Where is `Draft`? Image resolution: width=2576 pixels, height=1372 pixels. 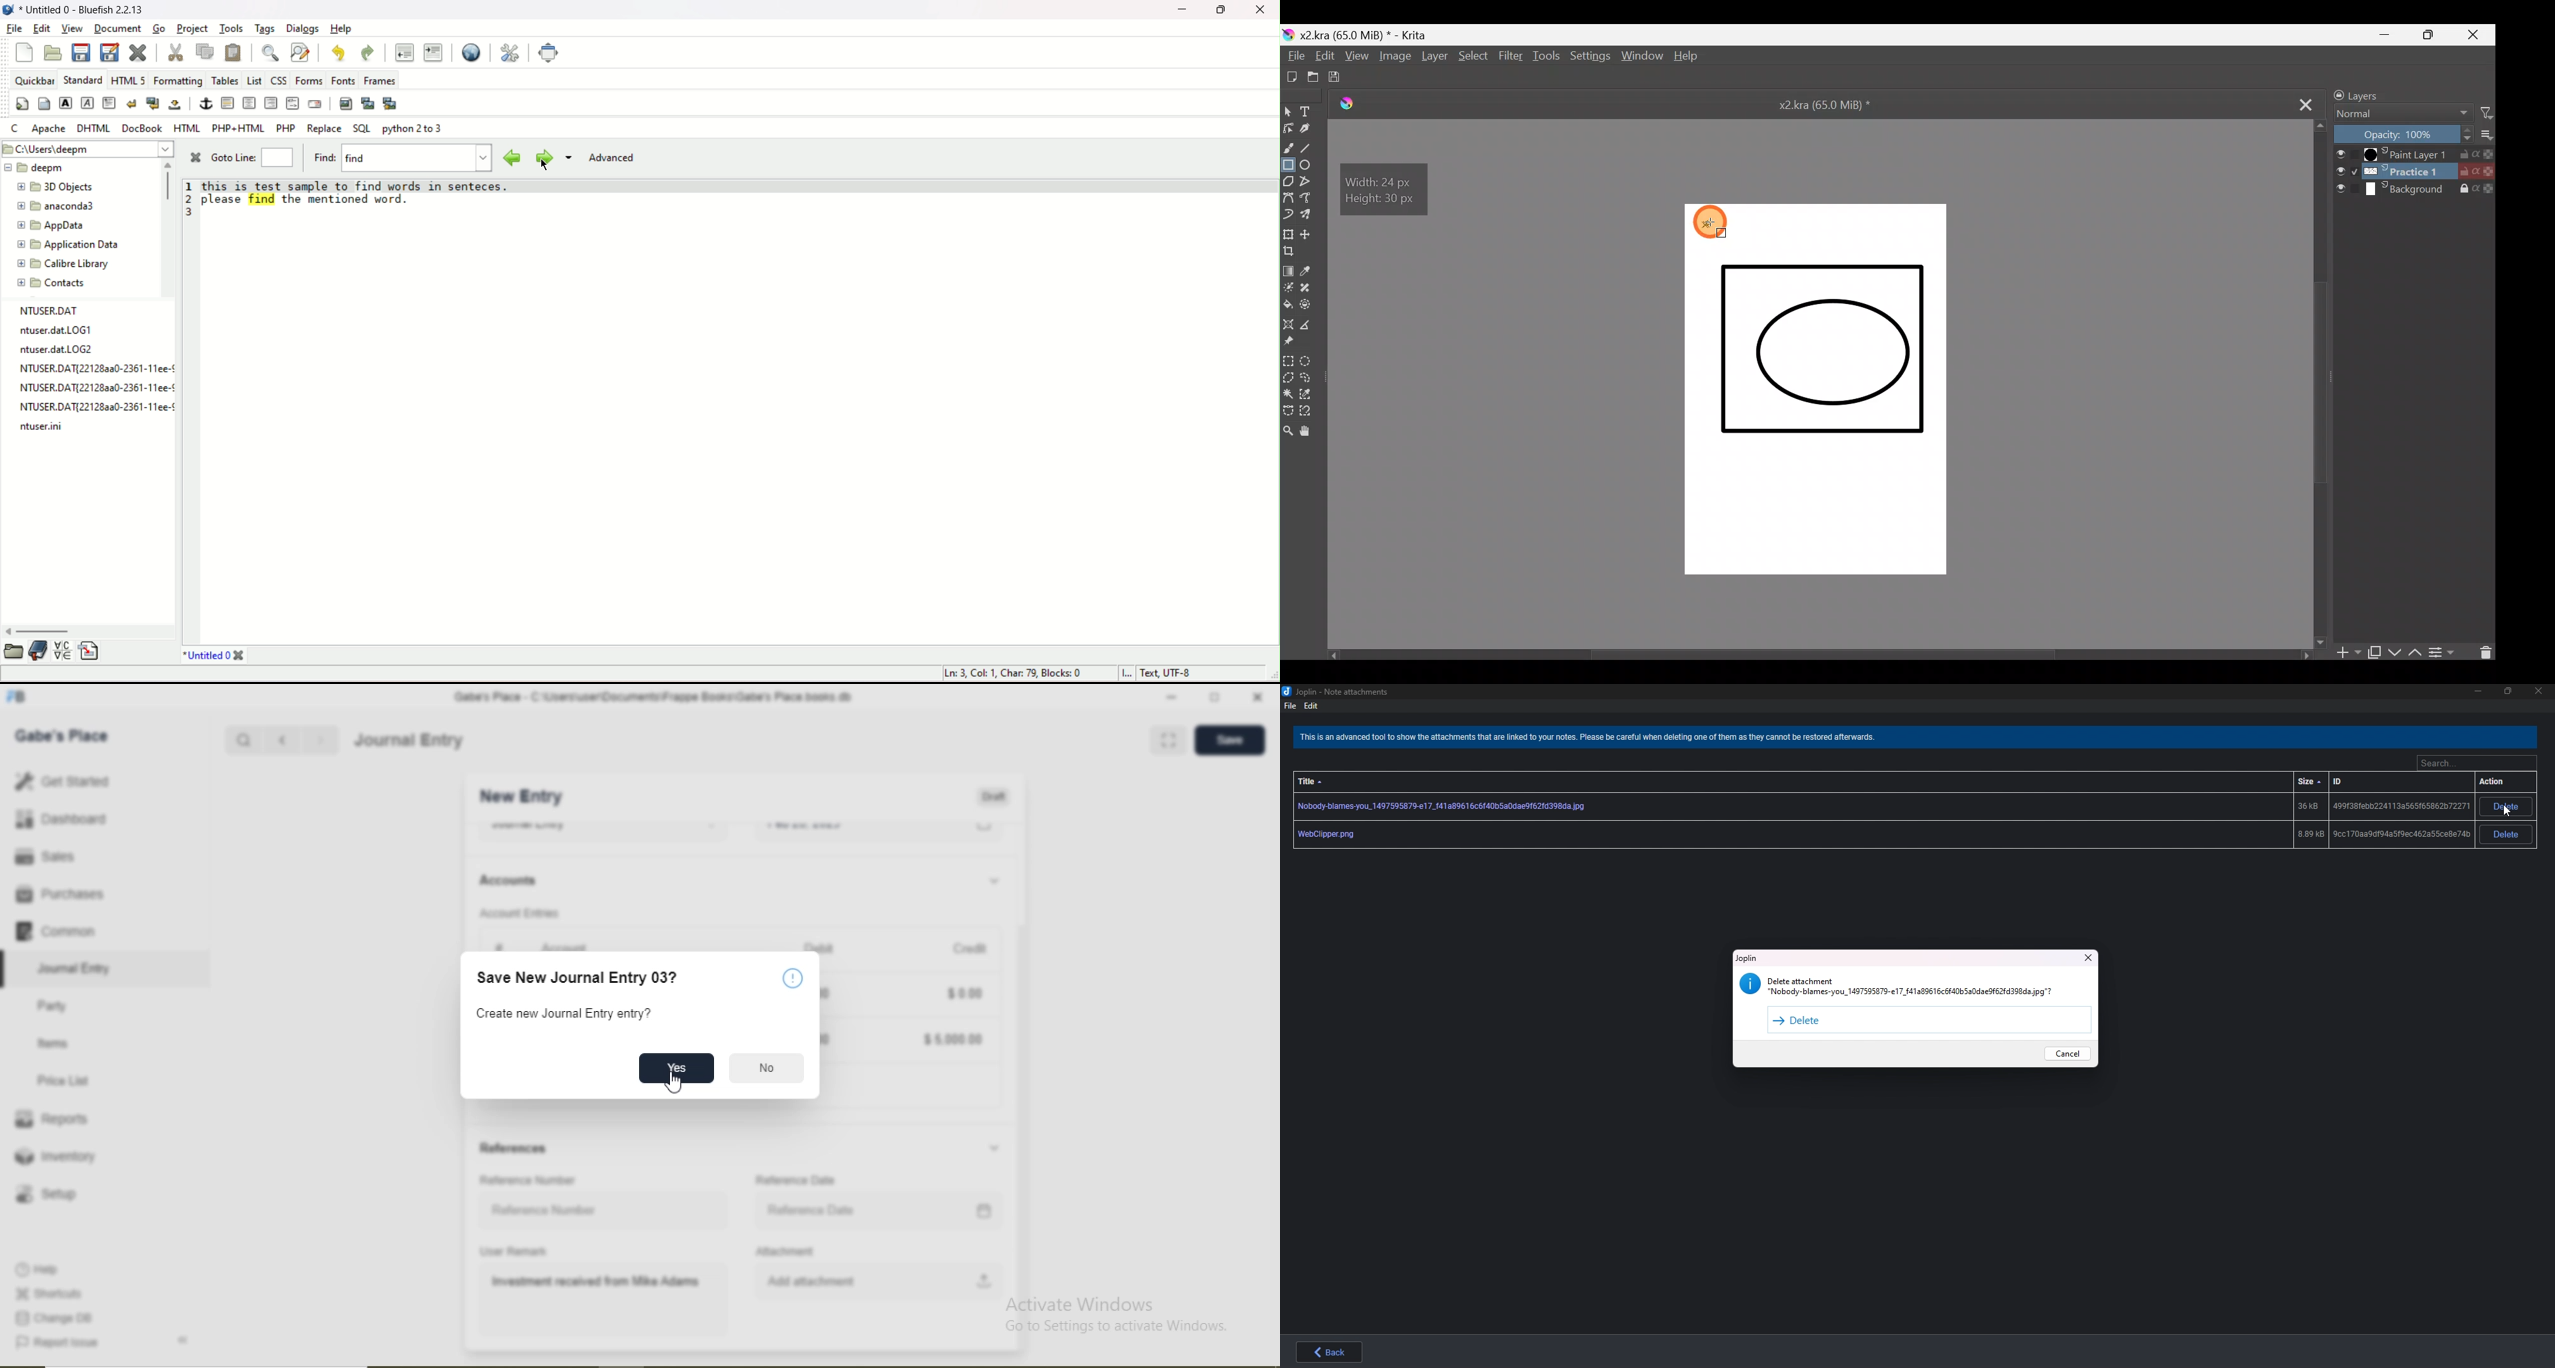 Draft is located at coordinates (993, 798).